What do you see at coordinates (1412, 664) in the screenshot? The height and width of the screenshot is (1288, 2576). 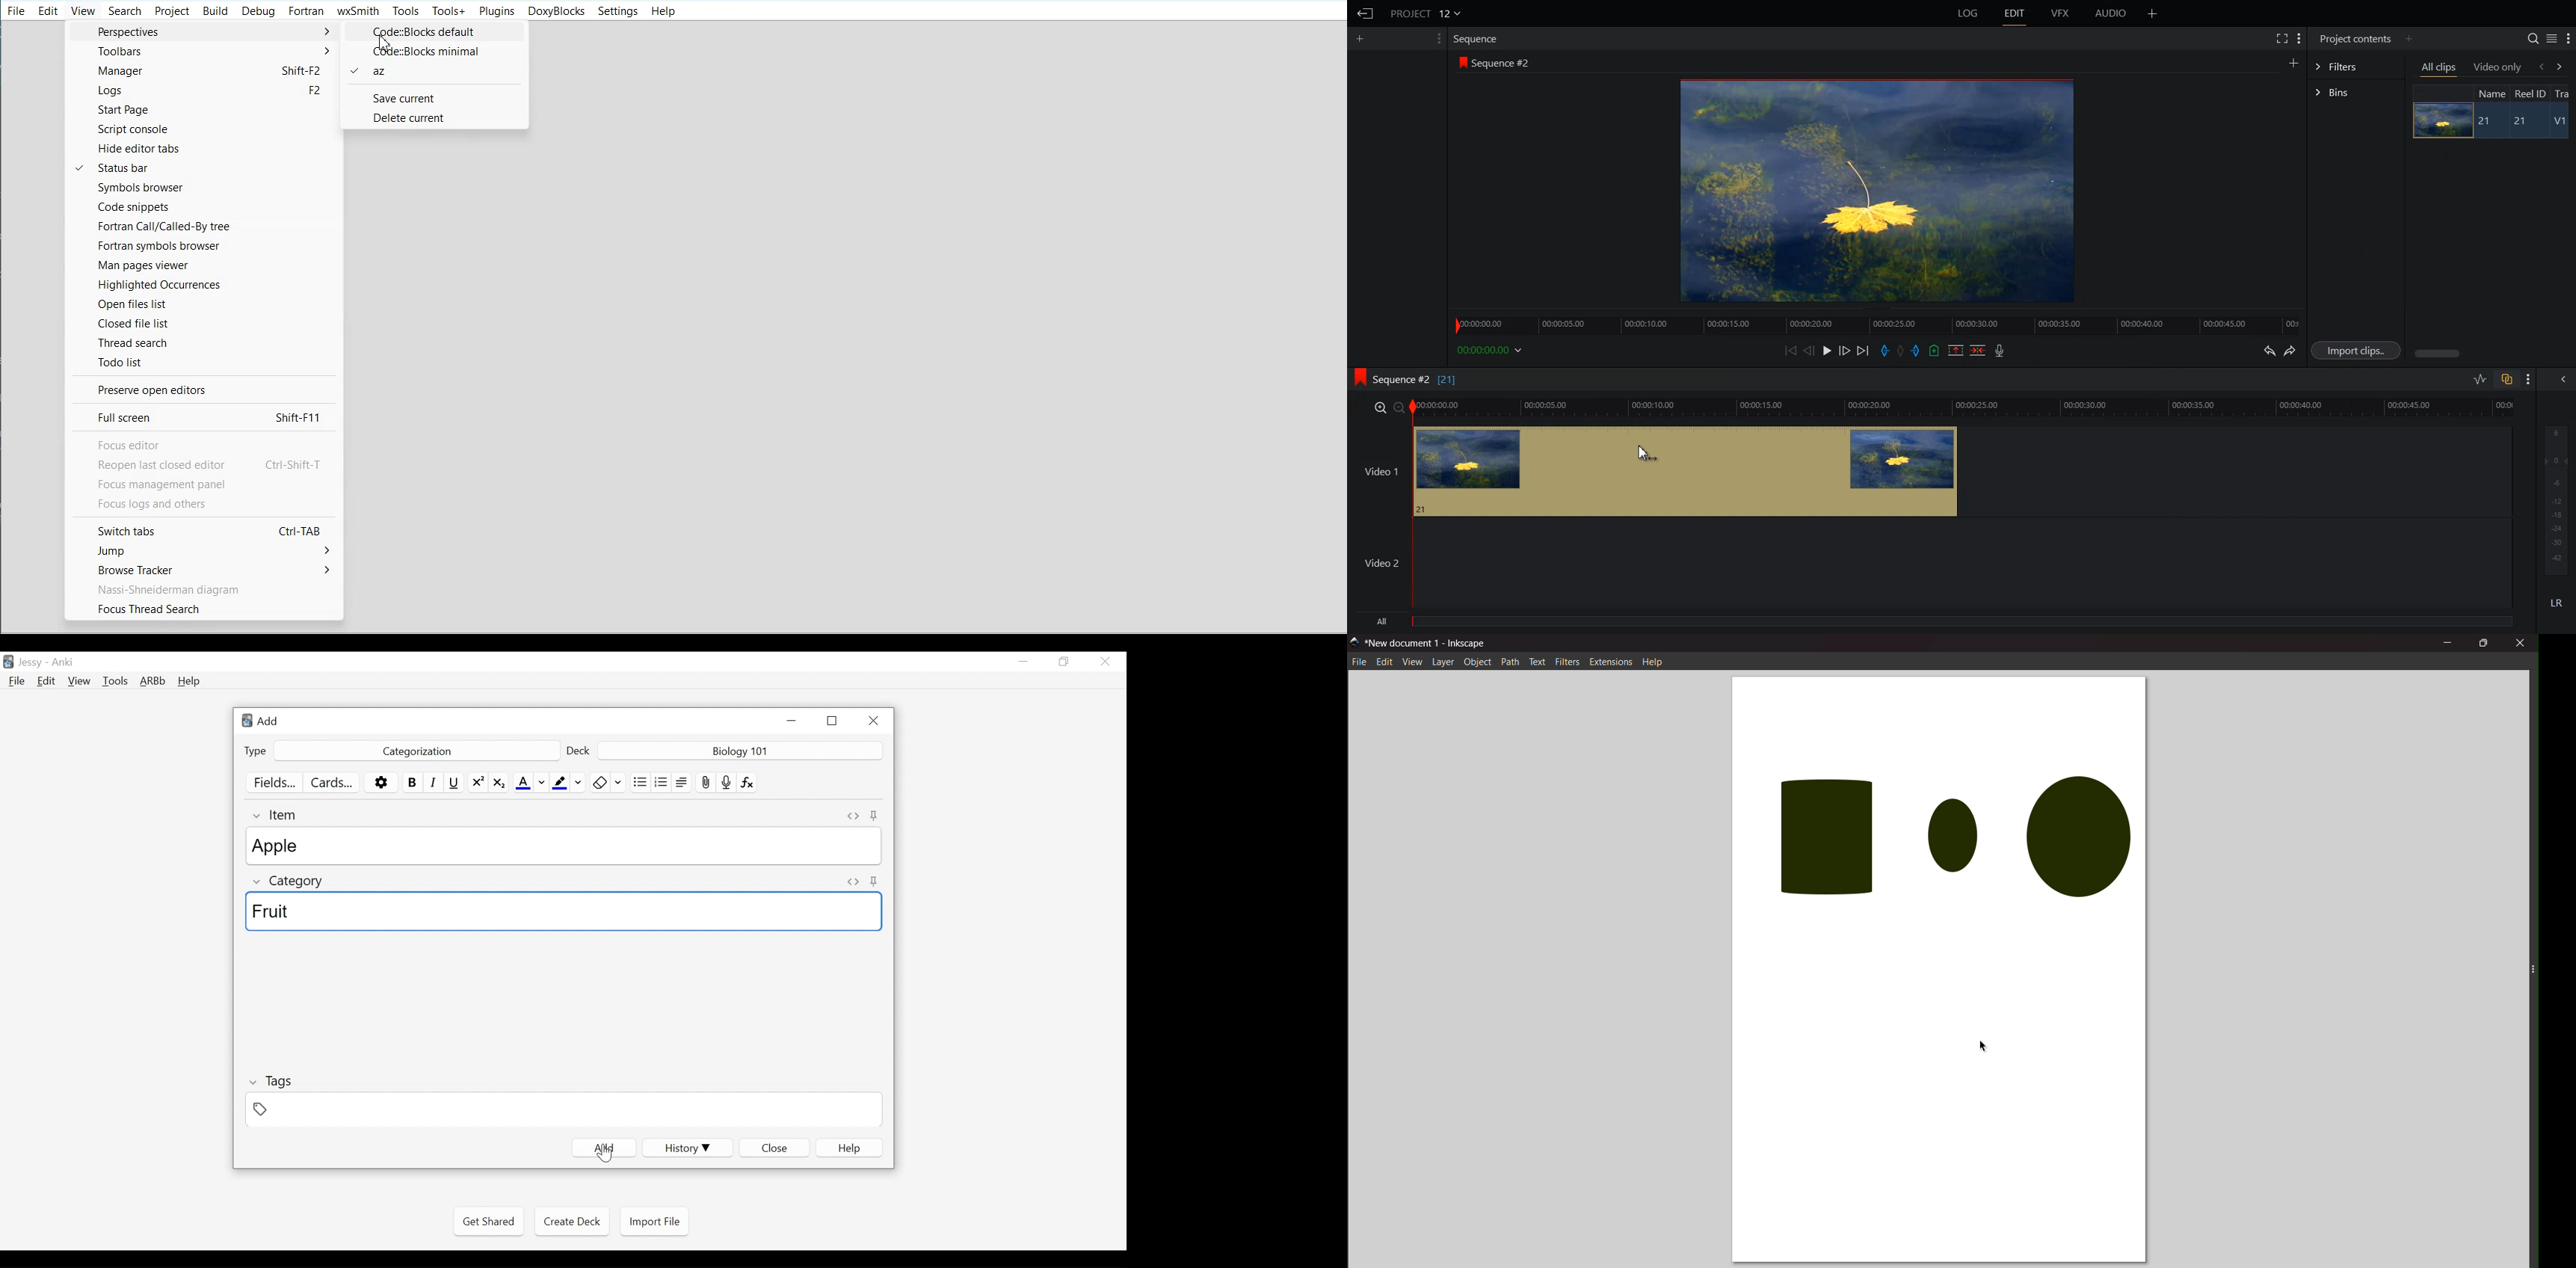 I see `view` at bounding box center [1412, 664].